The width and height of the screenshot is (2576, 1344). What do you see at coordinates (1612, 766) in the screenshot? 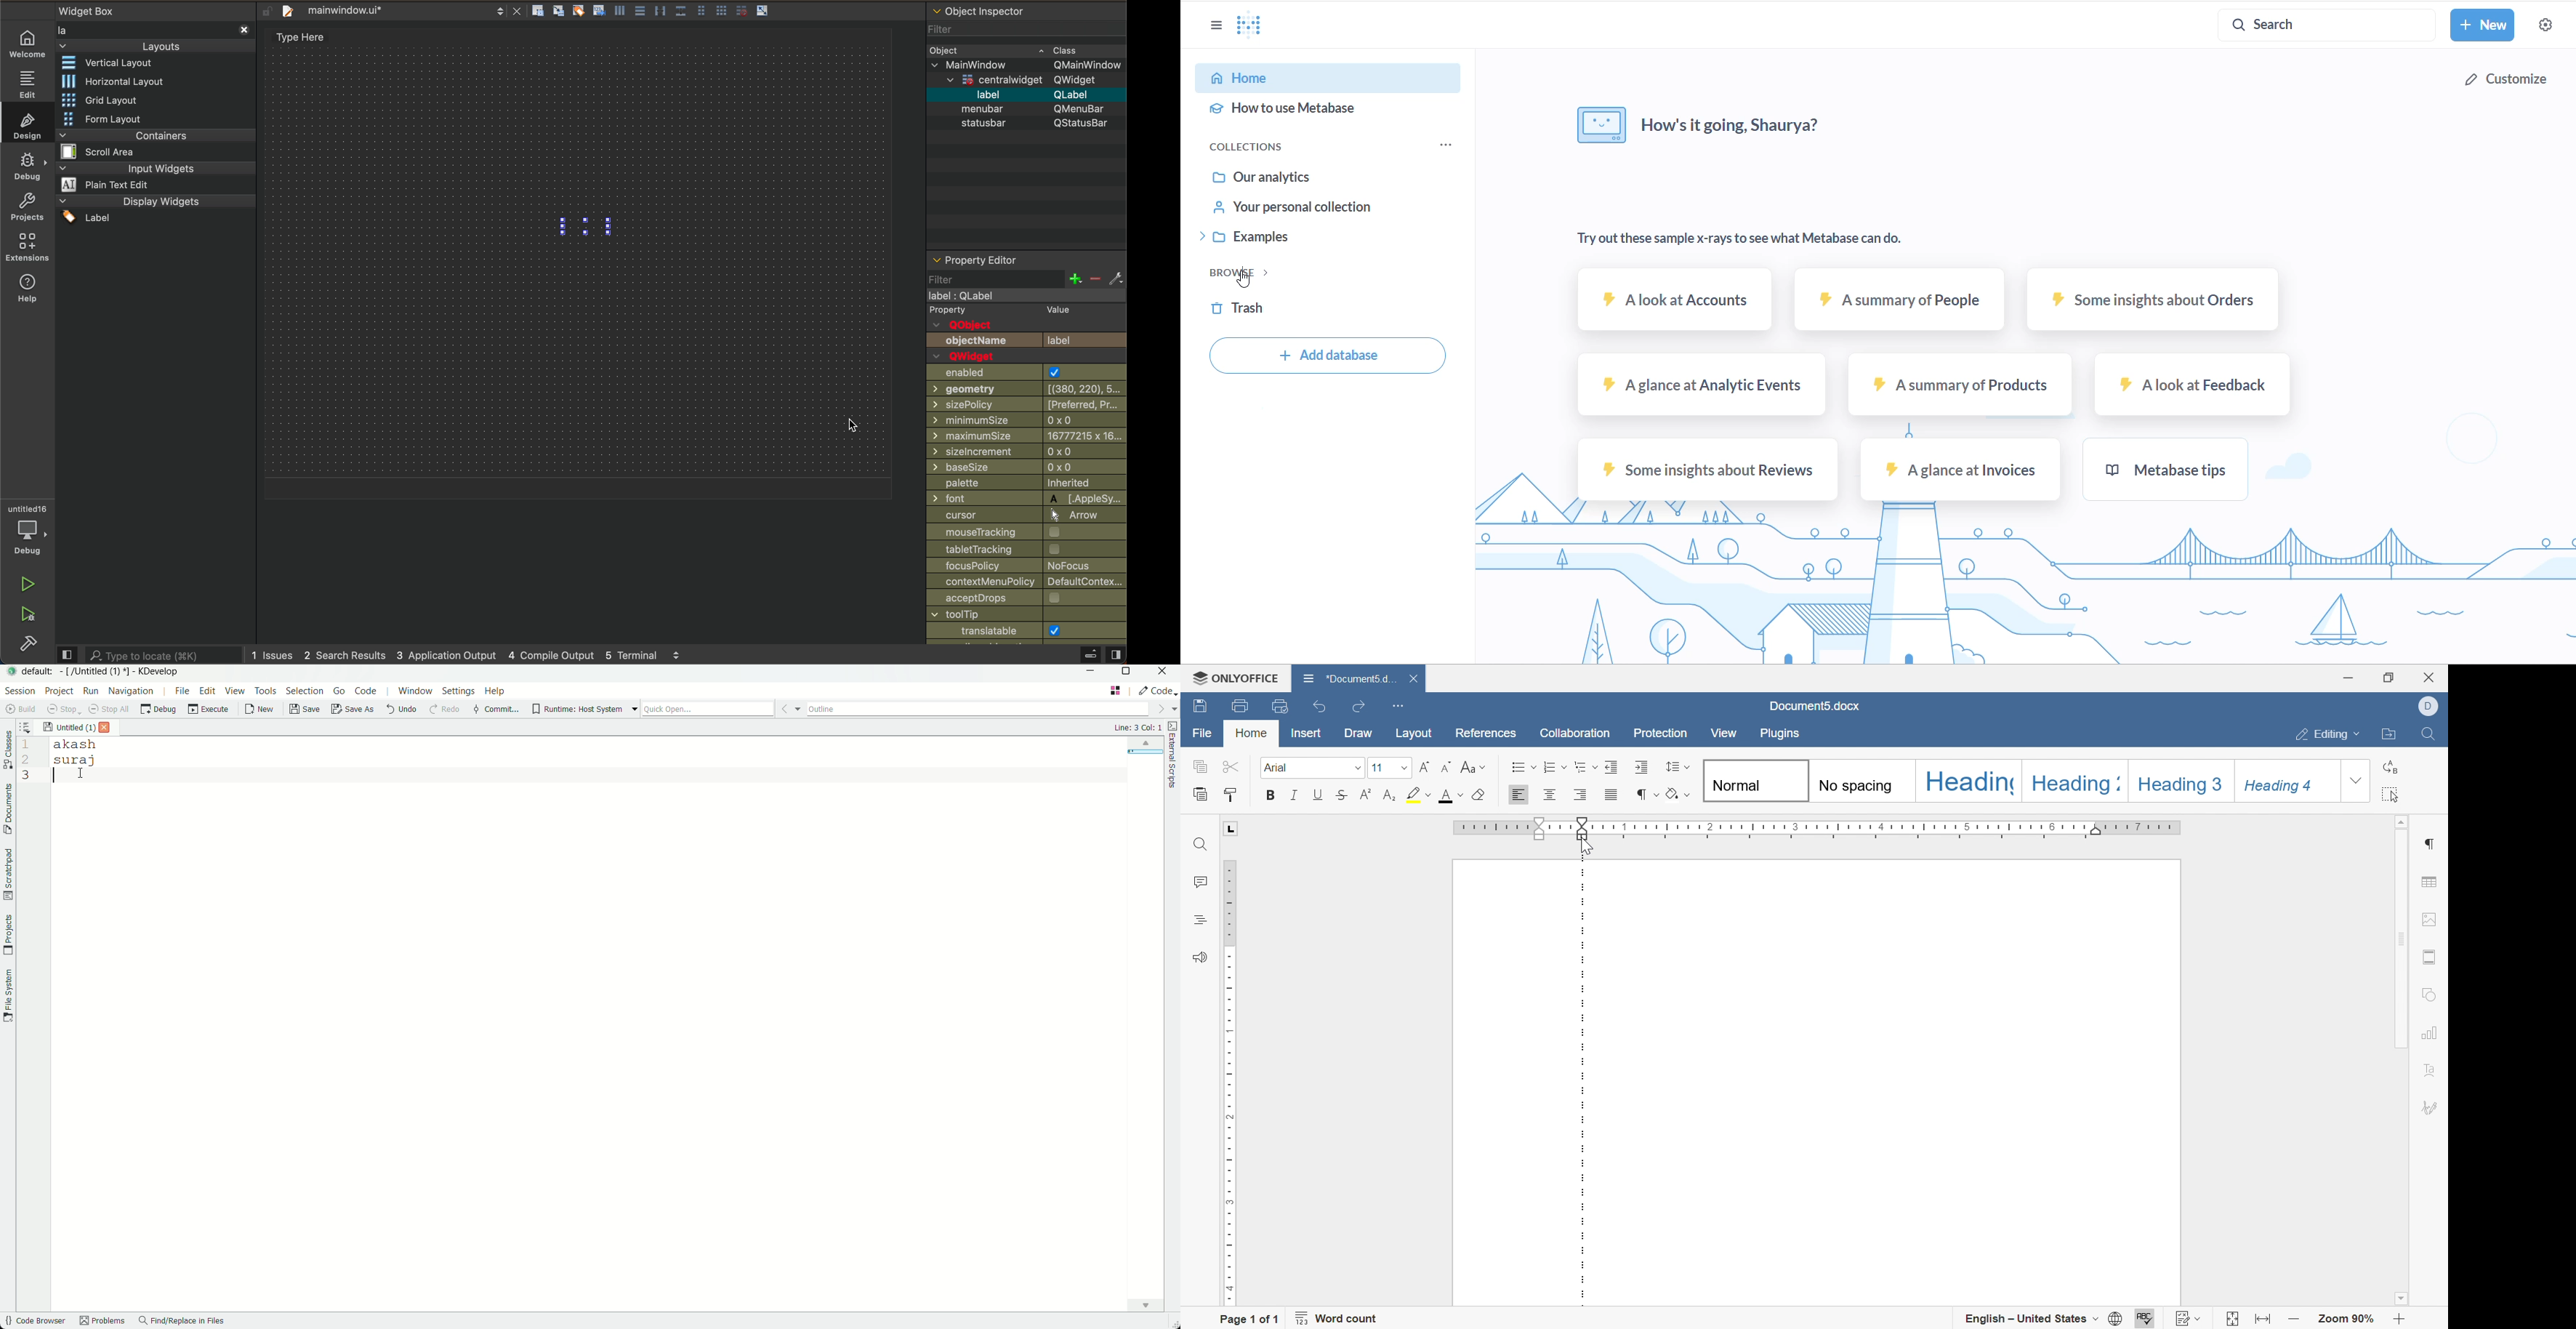
I see `decrease indent` at bounding box center [1612, 766].